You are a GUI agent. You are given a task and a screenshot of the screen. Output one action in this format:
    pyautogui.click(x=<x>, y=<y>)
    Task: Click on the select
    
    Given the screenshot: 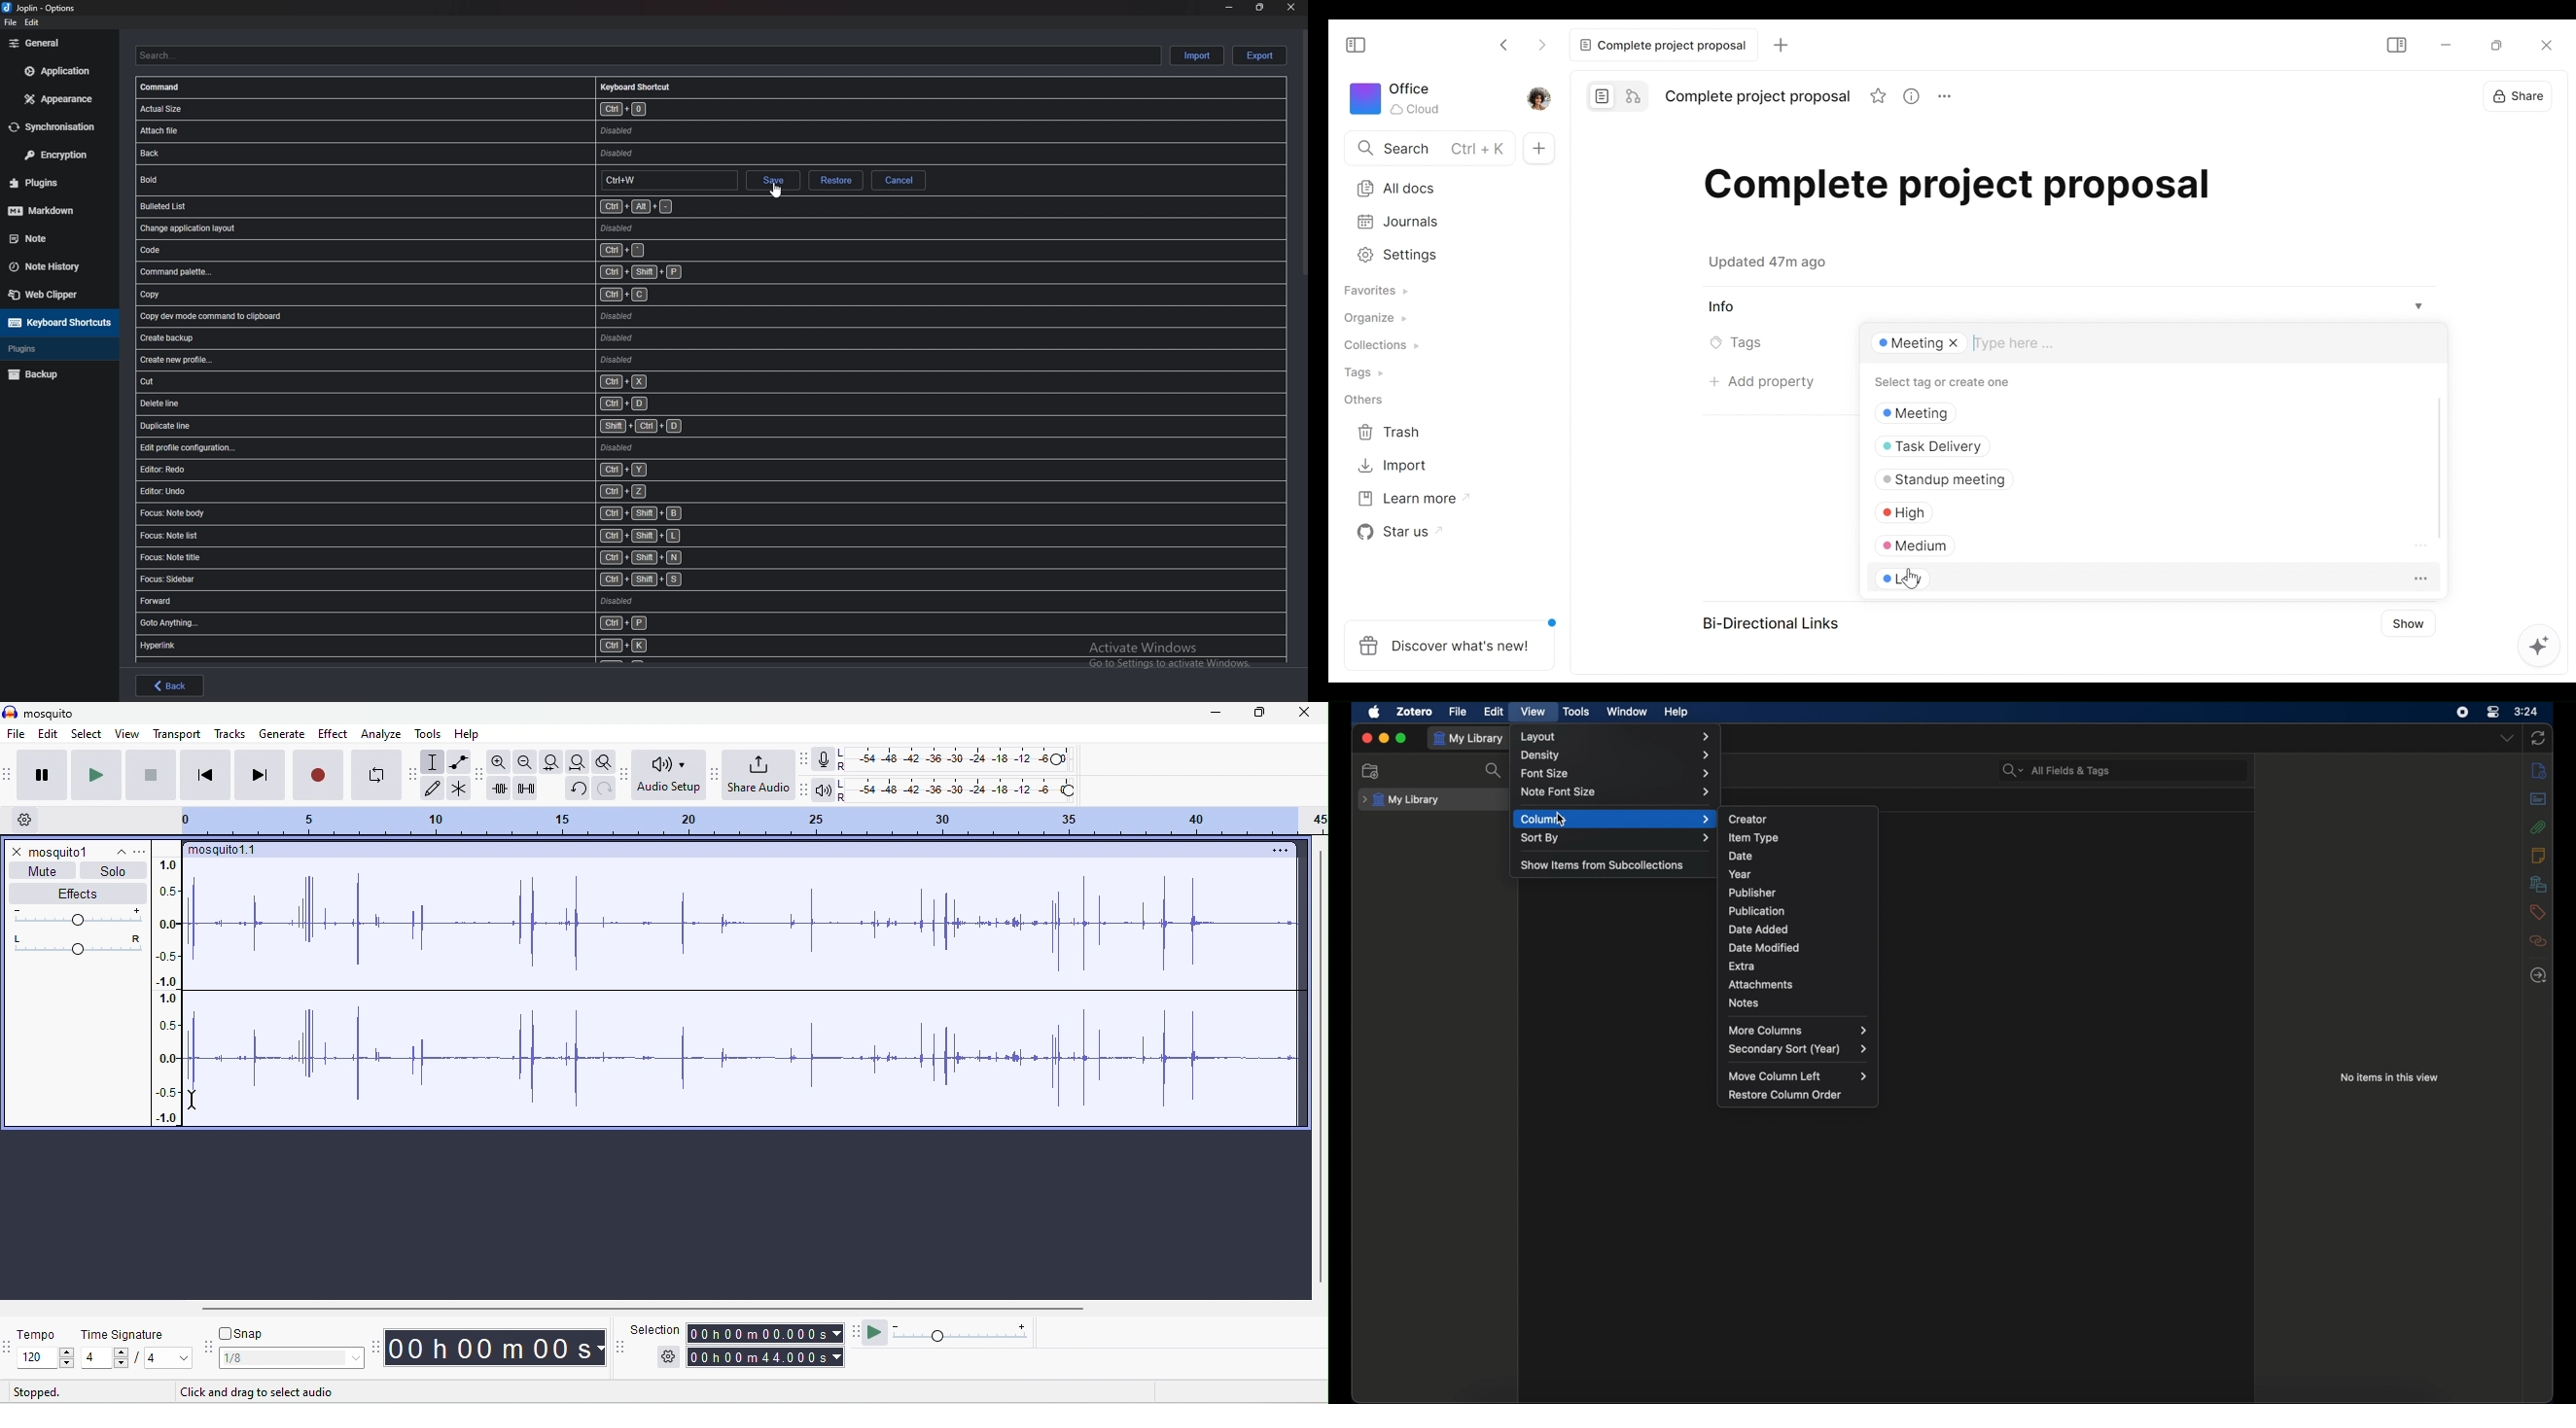 What is the action you would take?
    pyautogui.click(x=88, y=735)
    